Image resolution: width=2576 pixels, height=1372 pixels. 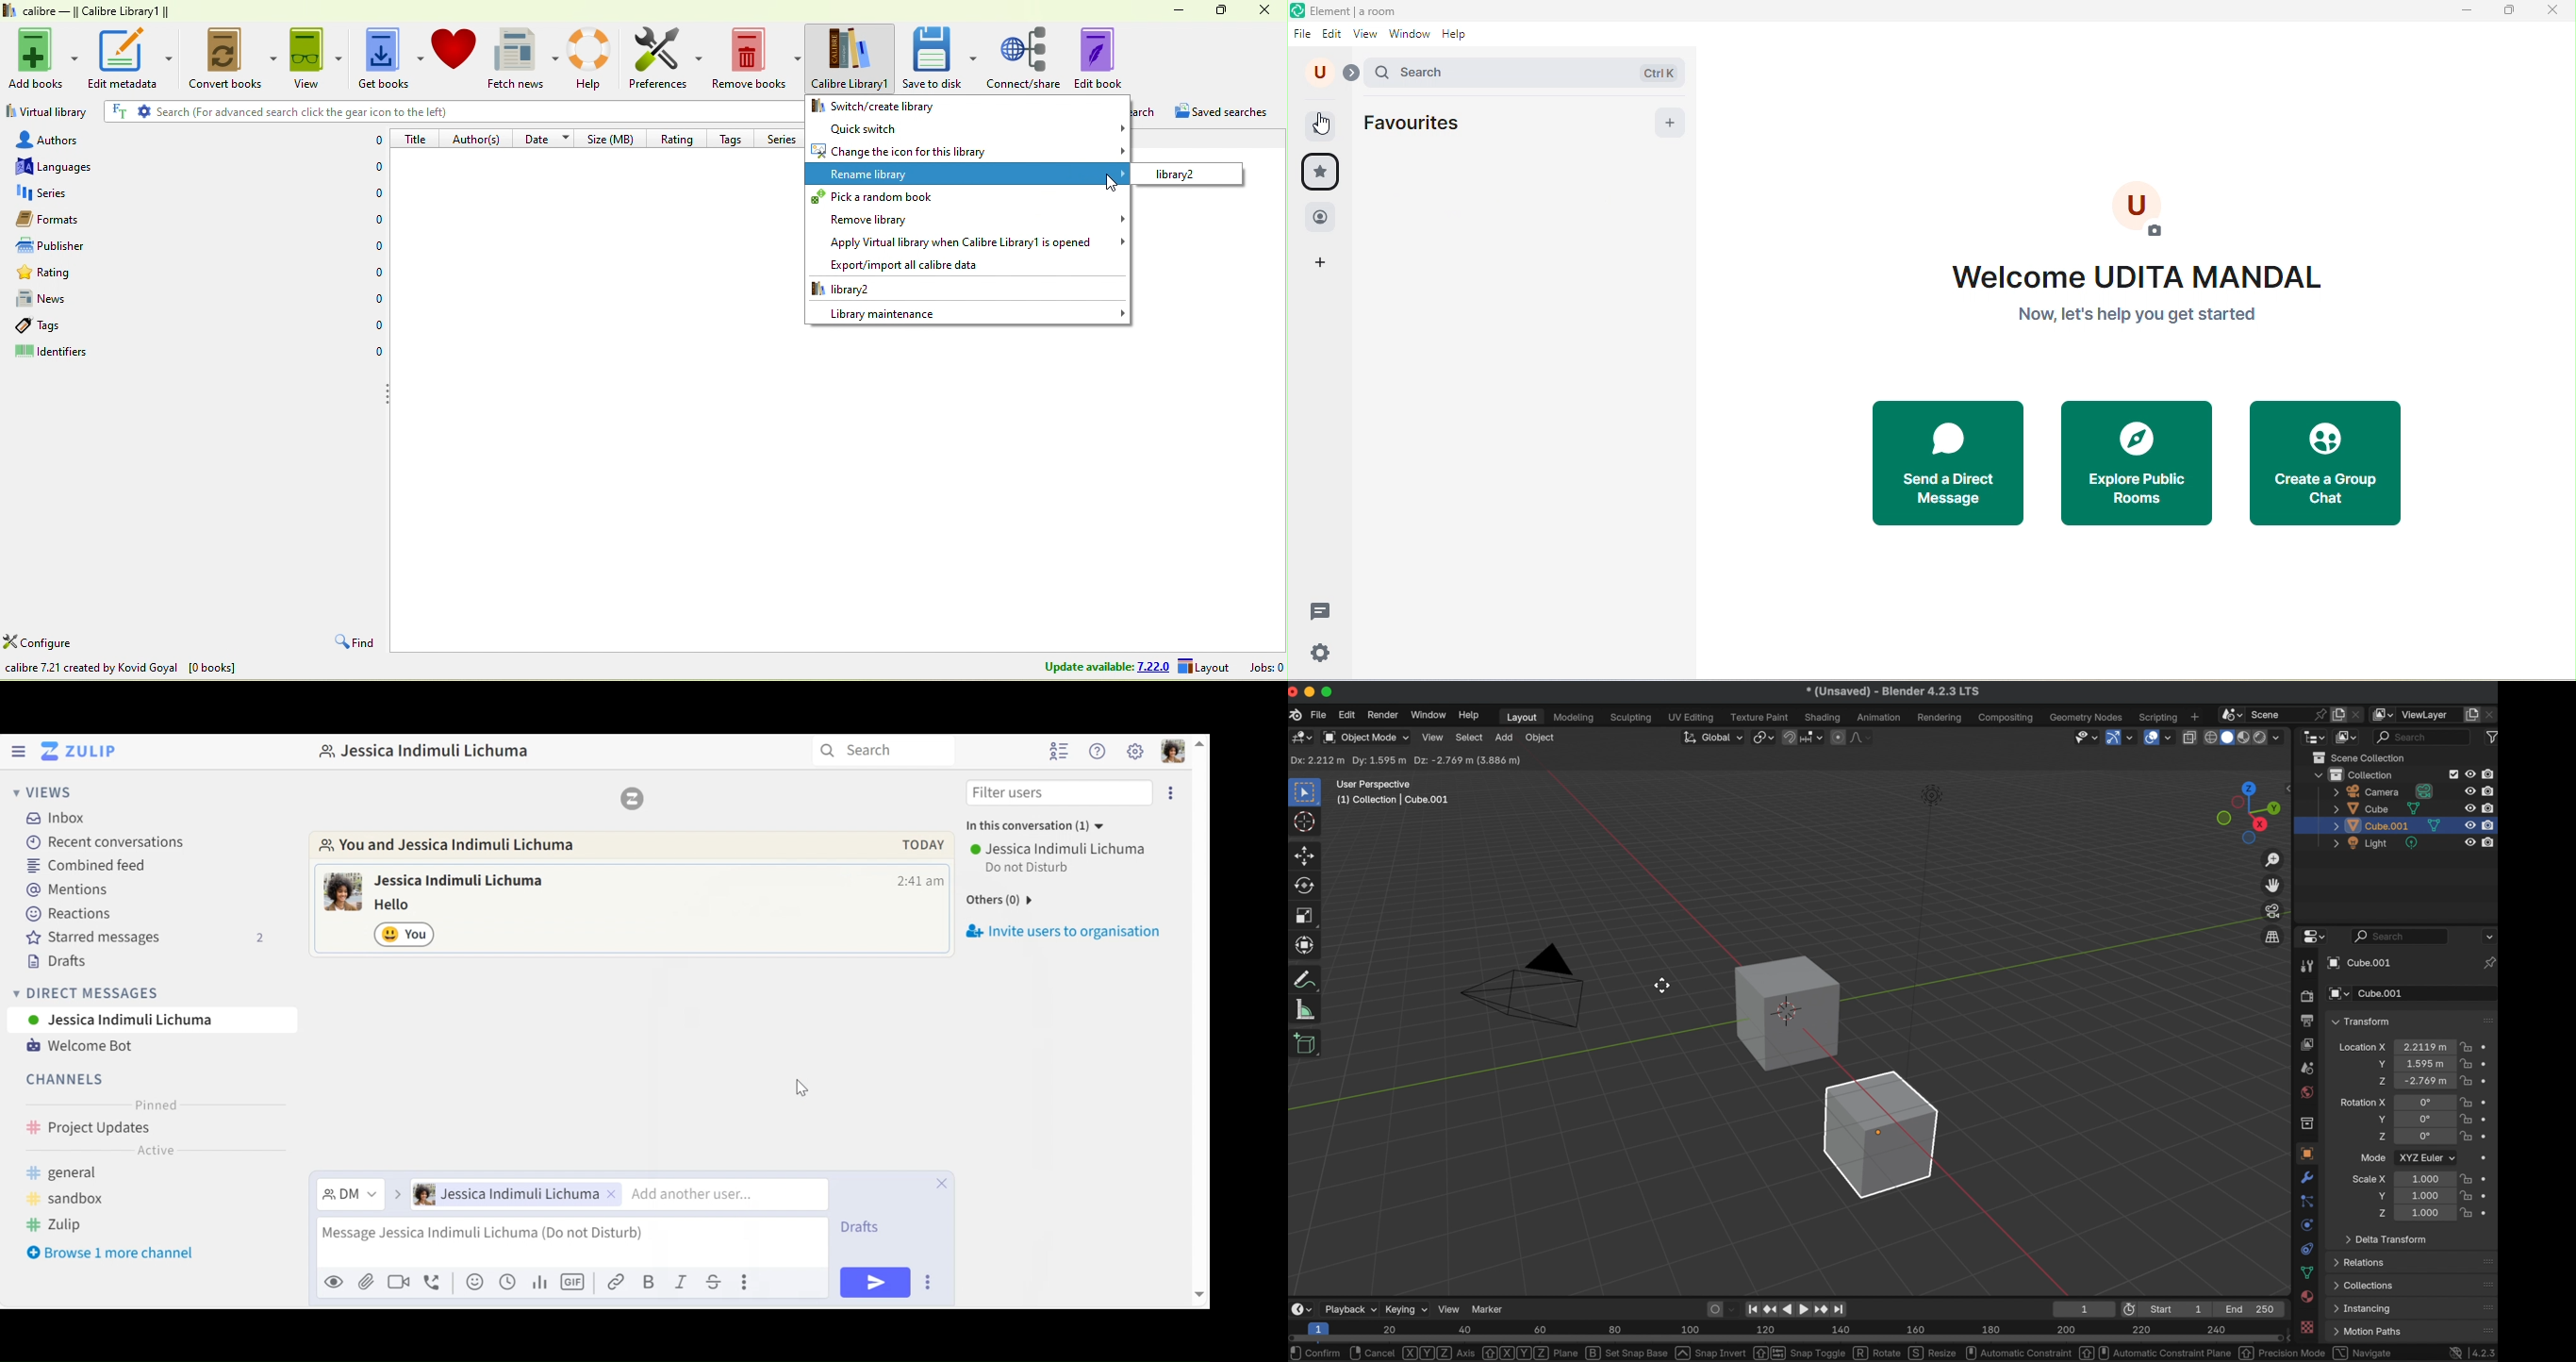 What do you see at coordinates (883, 289) in the screenshot?
I see `librery 2` at bounding box center [883, 289].